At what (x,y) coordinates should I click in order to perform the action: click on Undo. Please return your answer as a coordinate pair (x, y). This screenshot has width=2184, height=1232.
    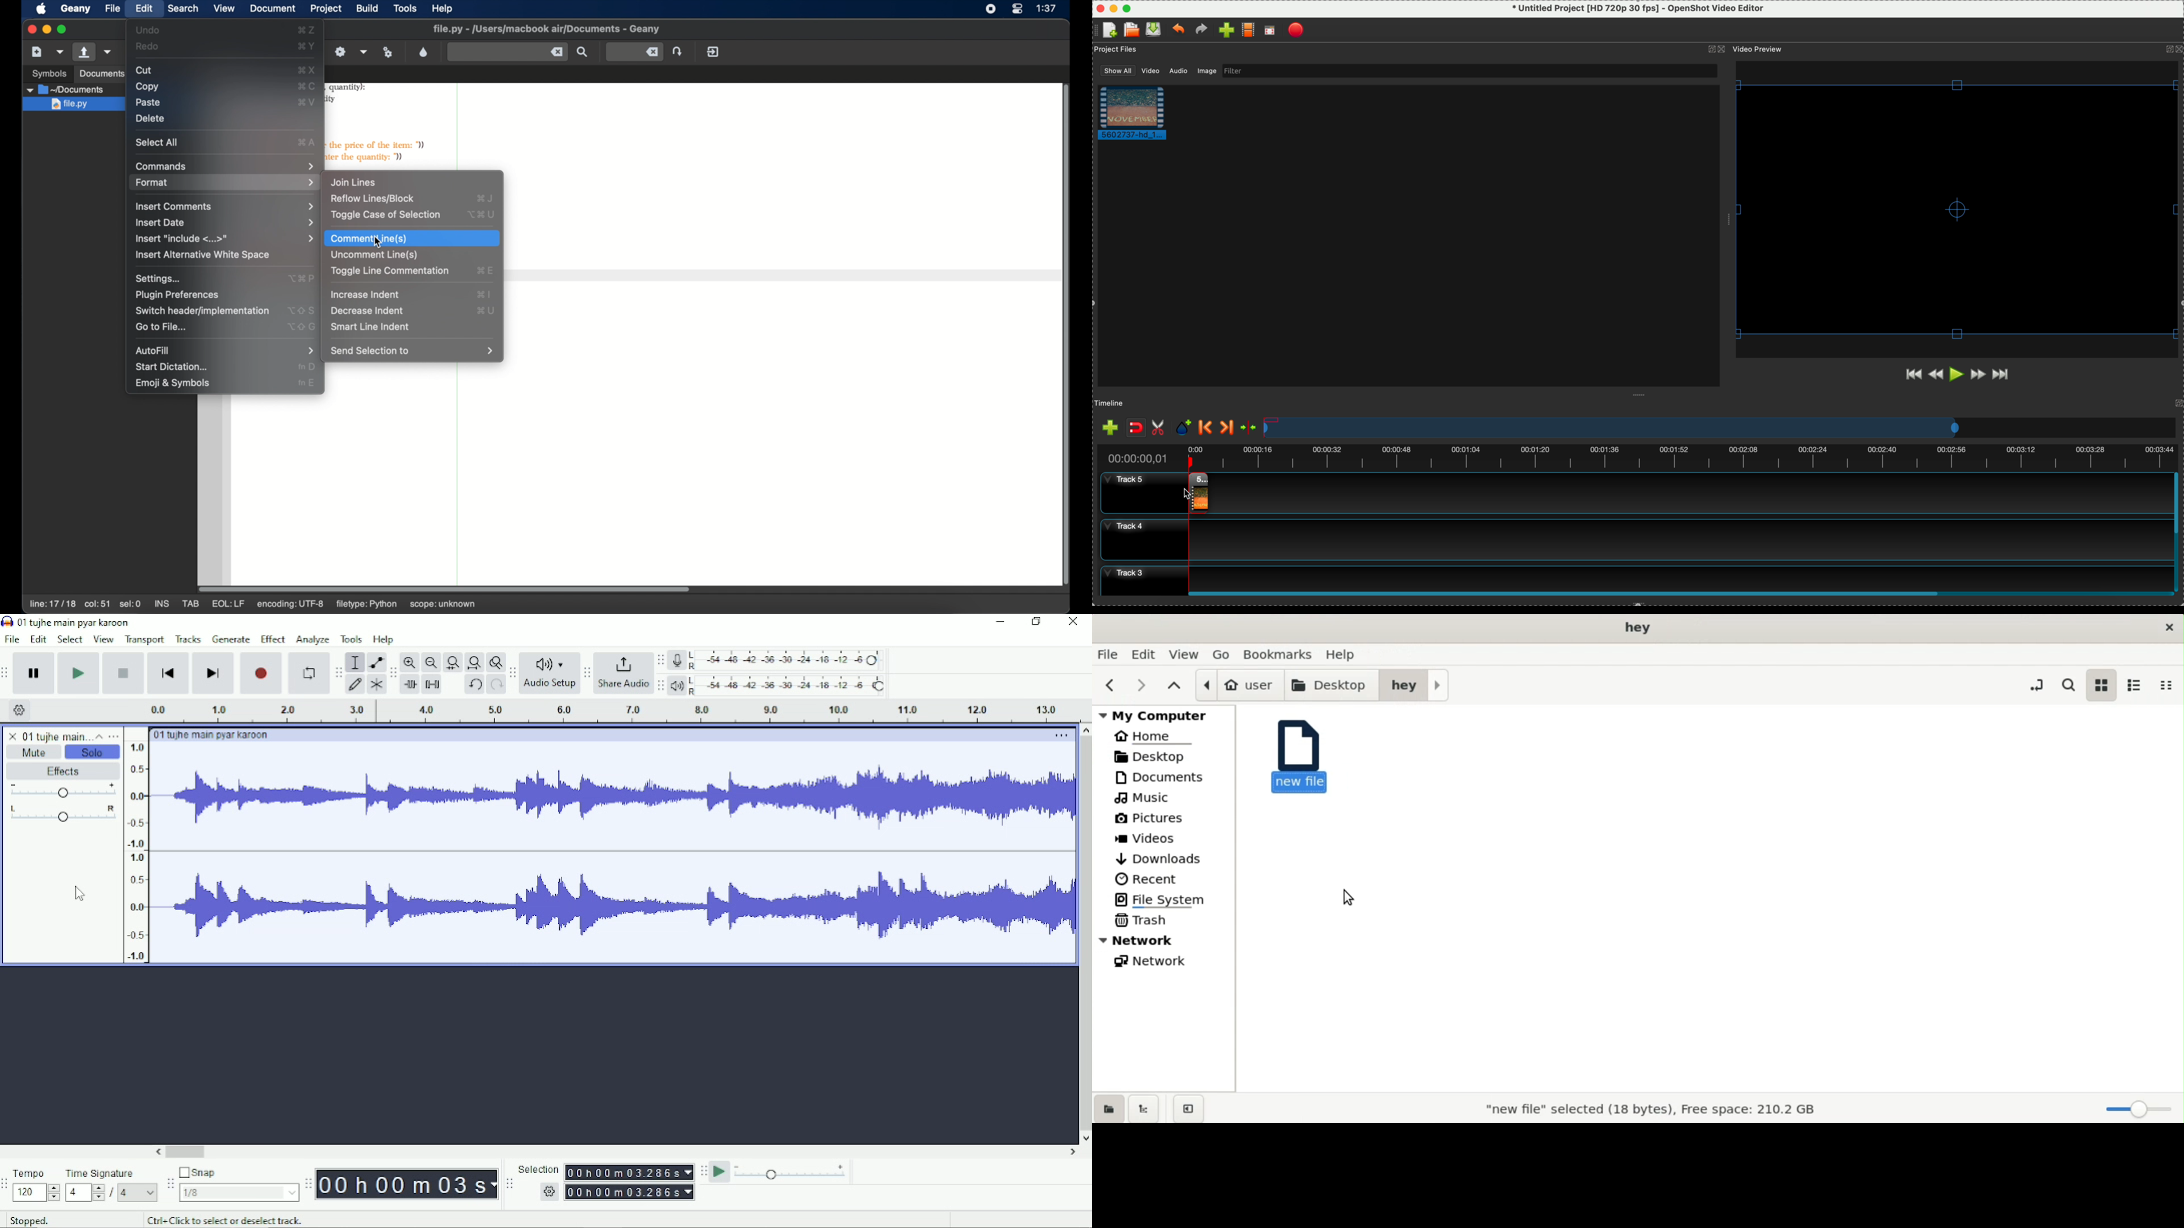
    Looking at the image, I should click on (474, 684).